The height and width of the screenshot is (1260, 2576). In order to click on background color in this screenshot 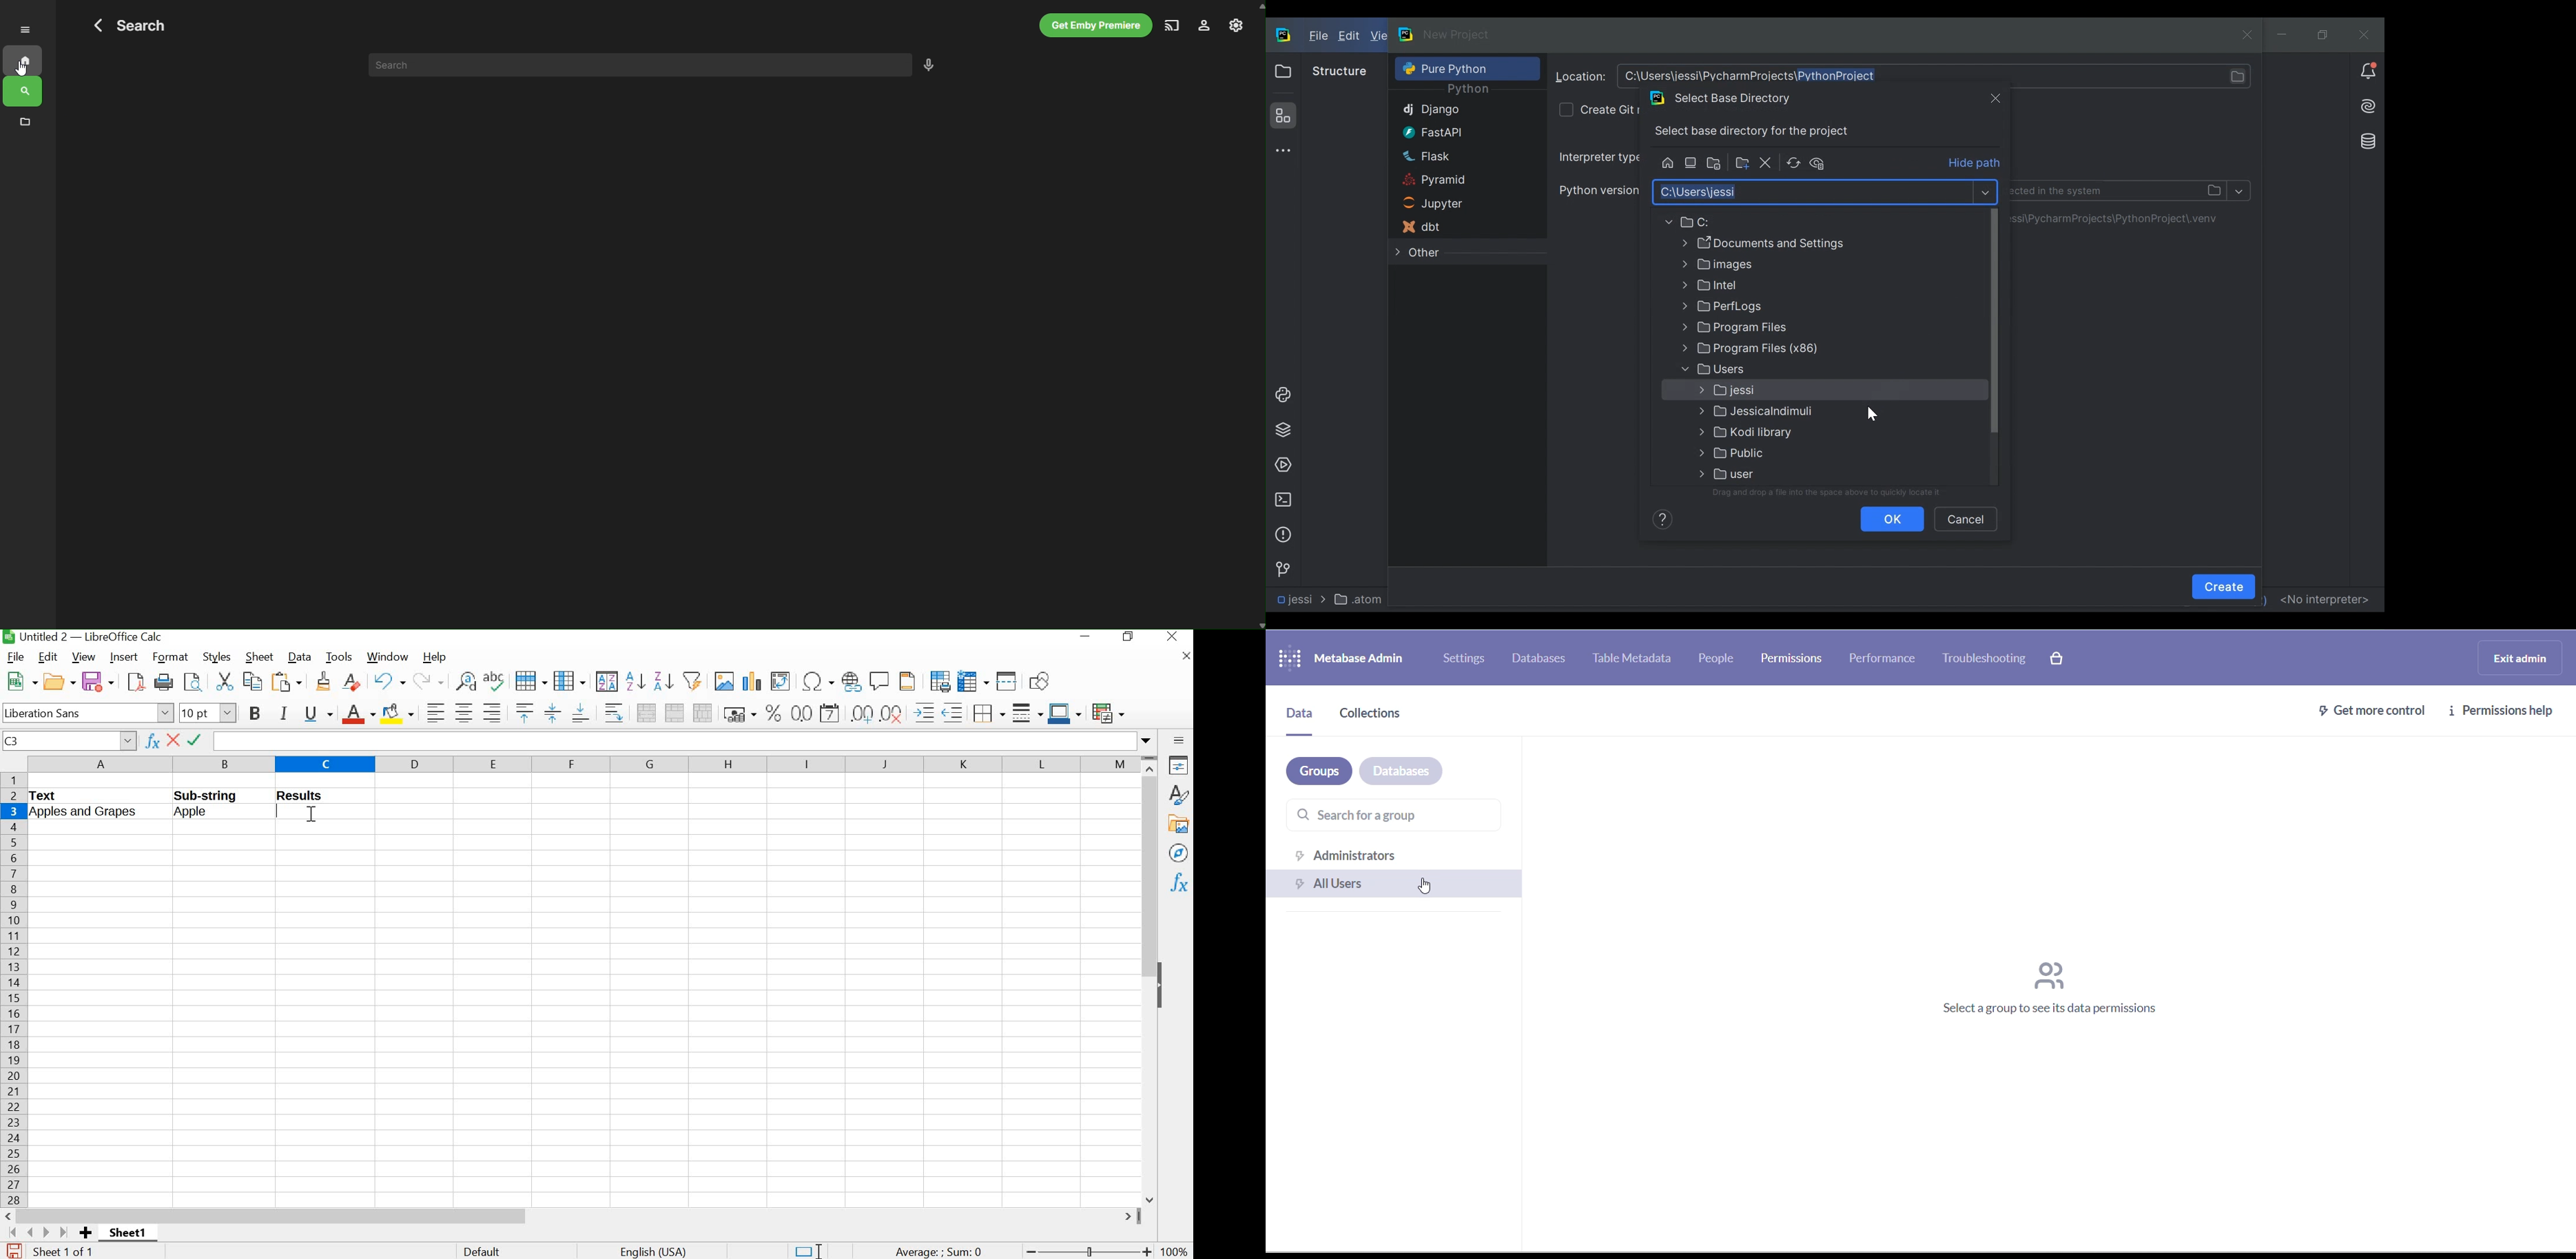, I will do `click(398, 713)`.